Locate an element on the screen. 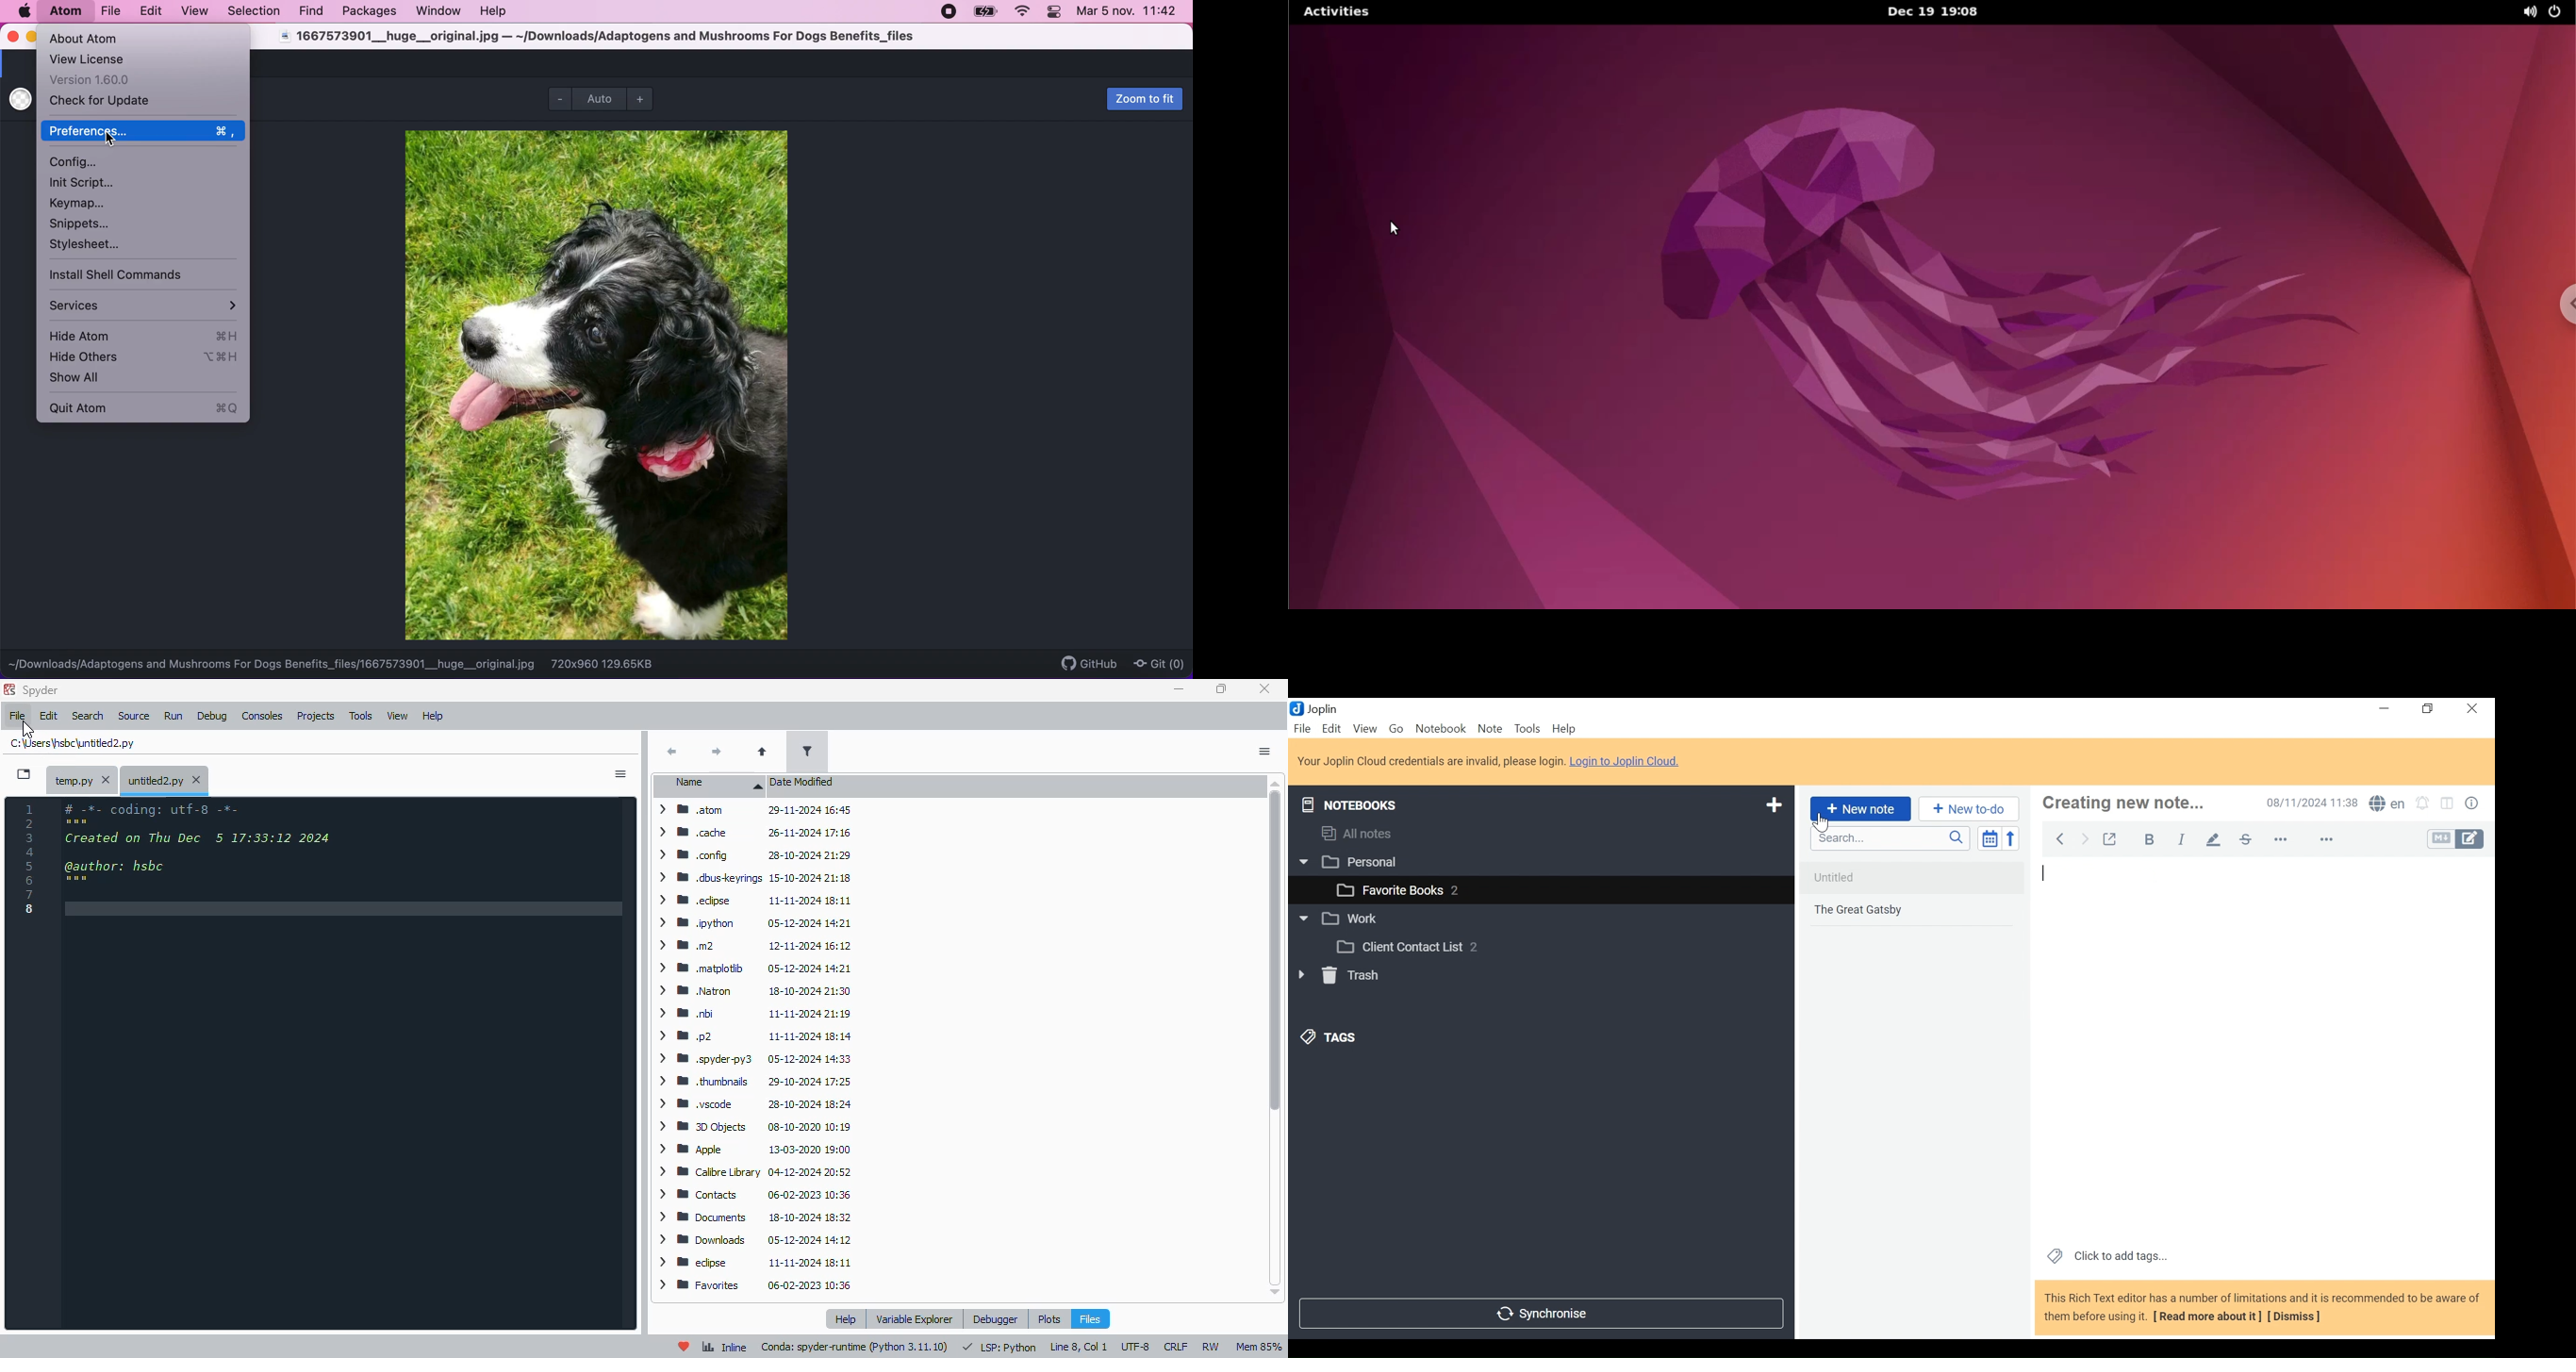 Image resolution: width=2576 pixels, height=1372 pixels. Highlight is located at coordinates (2213, 840).